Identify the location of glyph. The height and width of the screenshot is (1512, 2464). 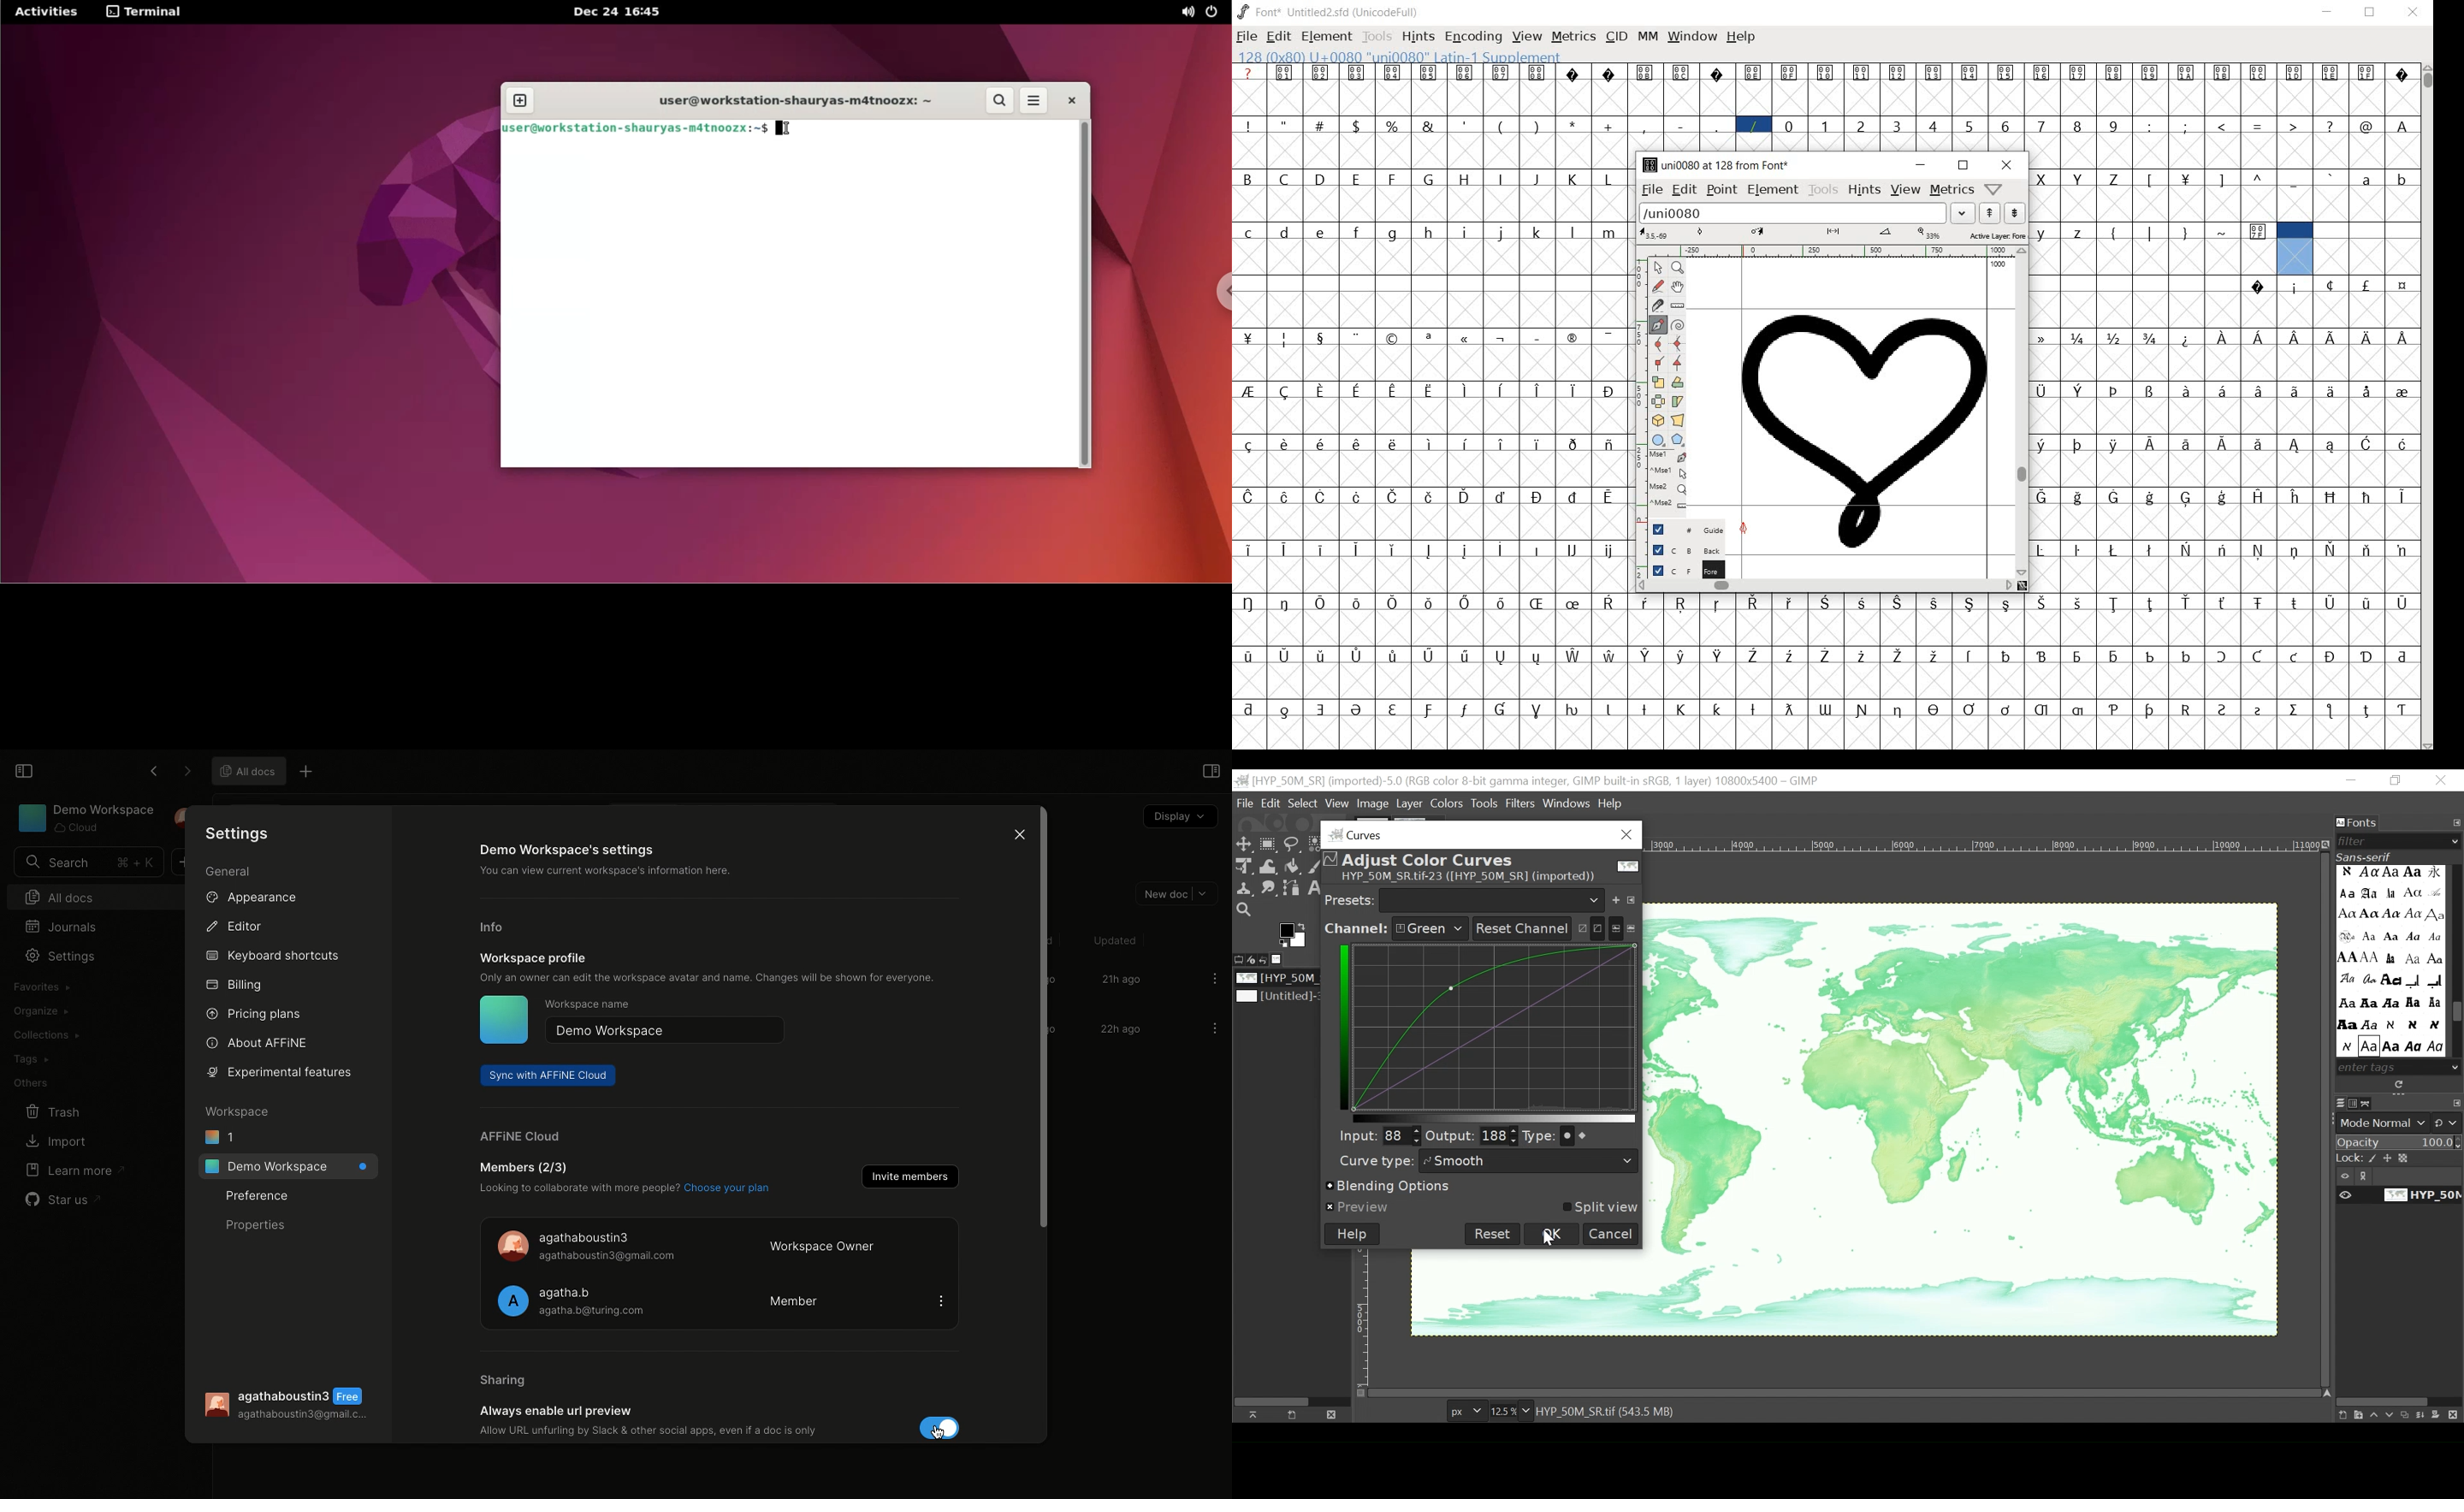
(1645, 73).